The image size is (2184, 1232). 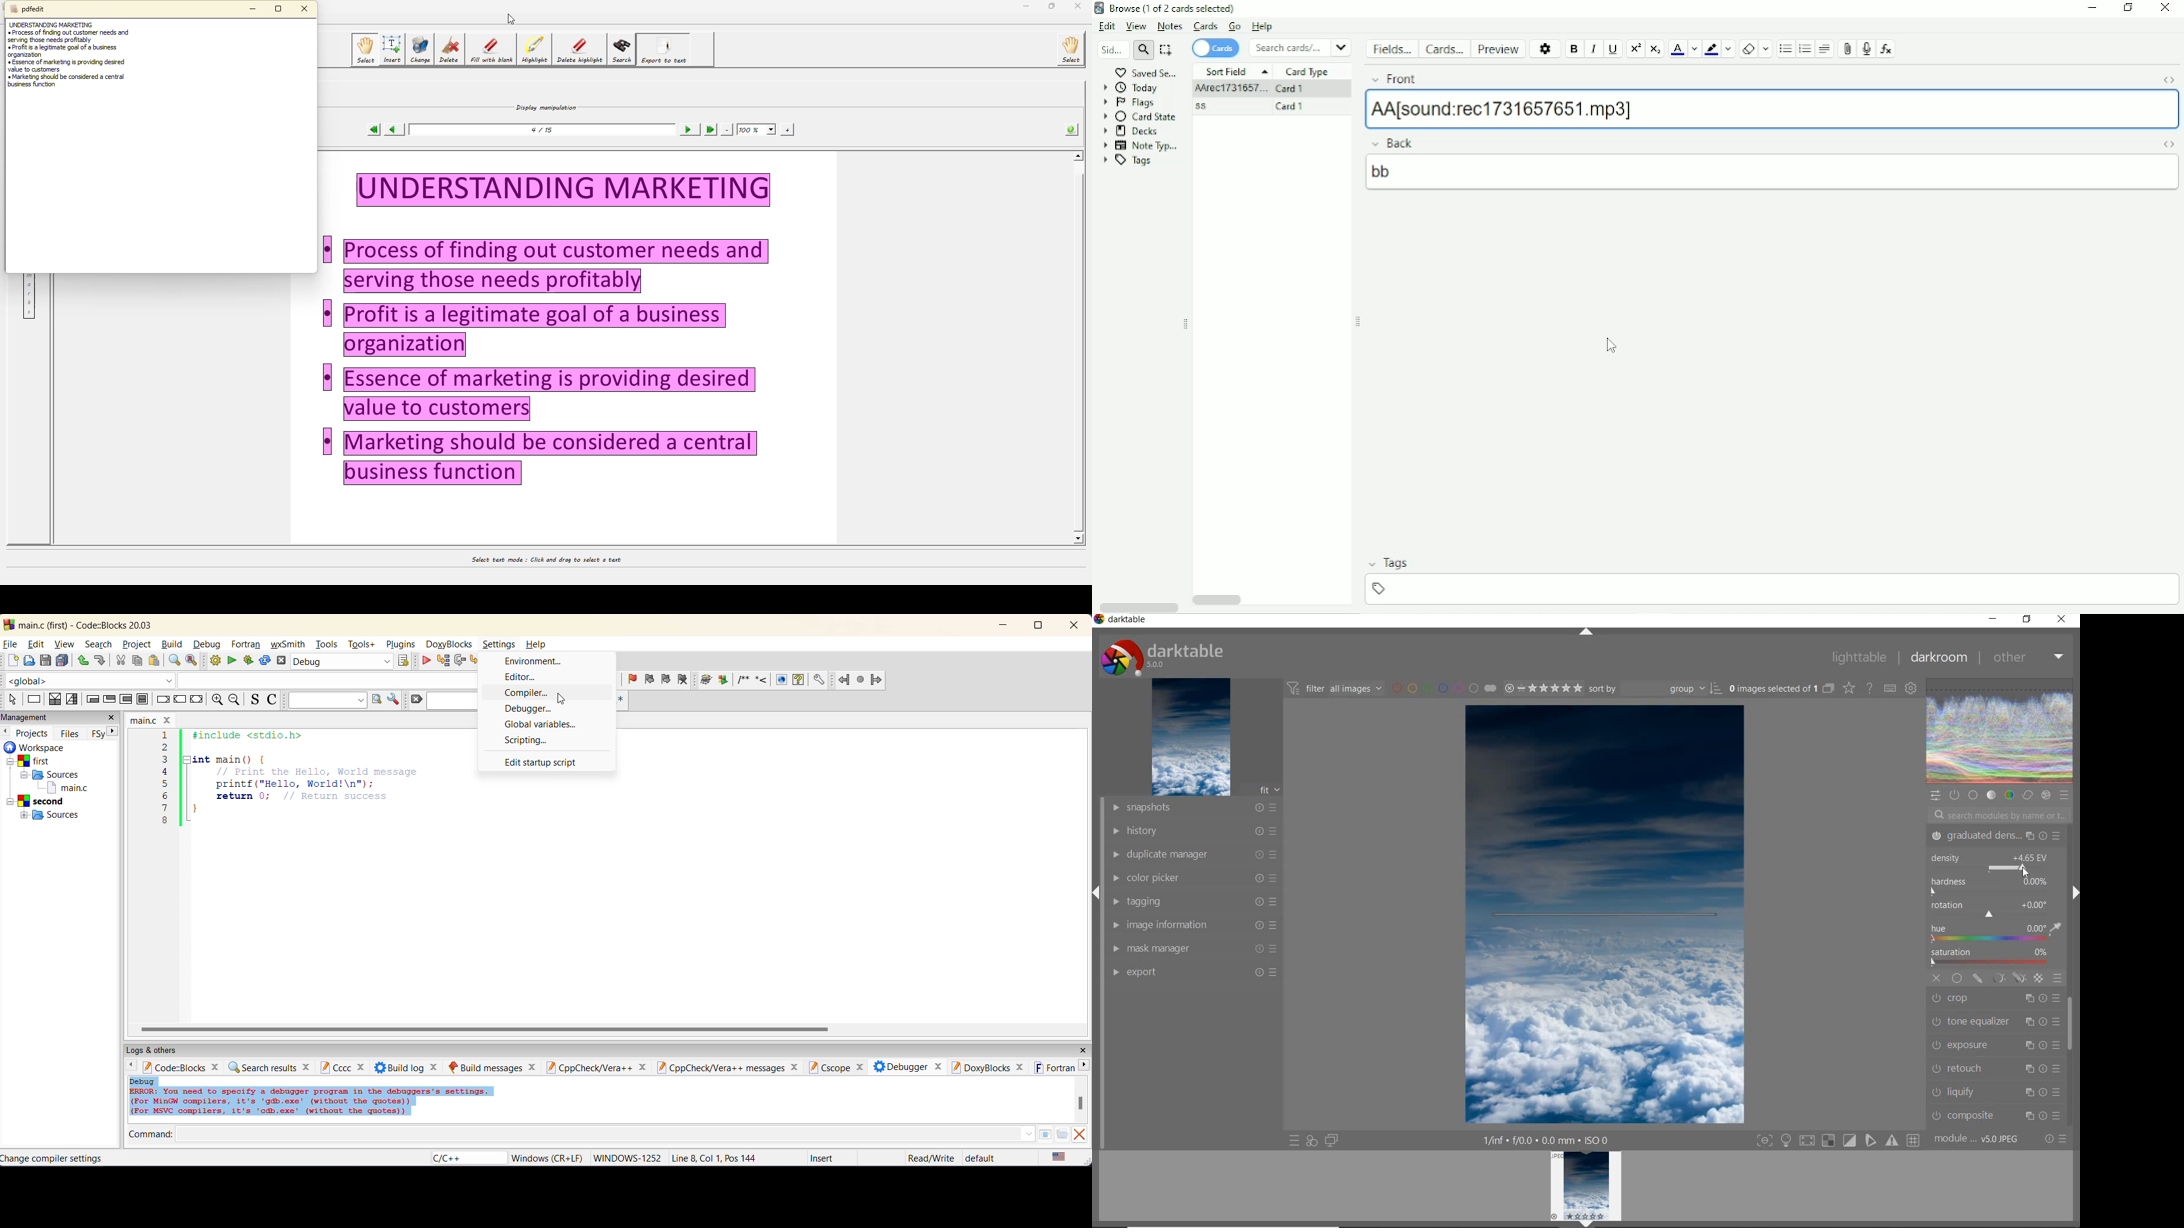 I want to click on MASK MANAGER, so click(x=1196, y=948).